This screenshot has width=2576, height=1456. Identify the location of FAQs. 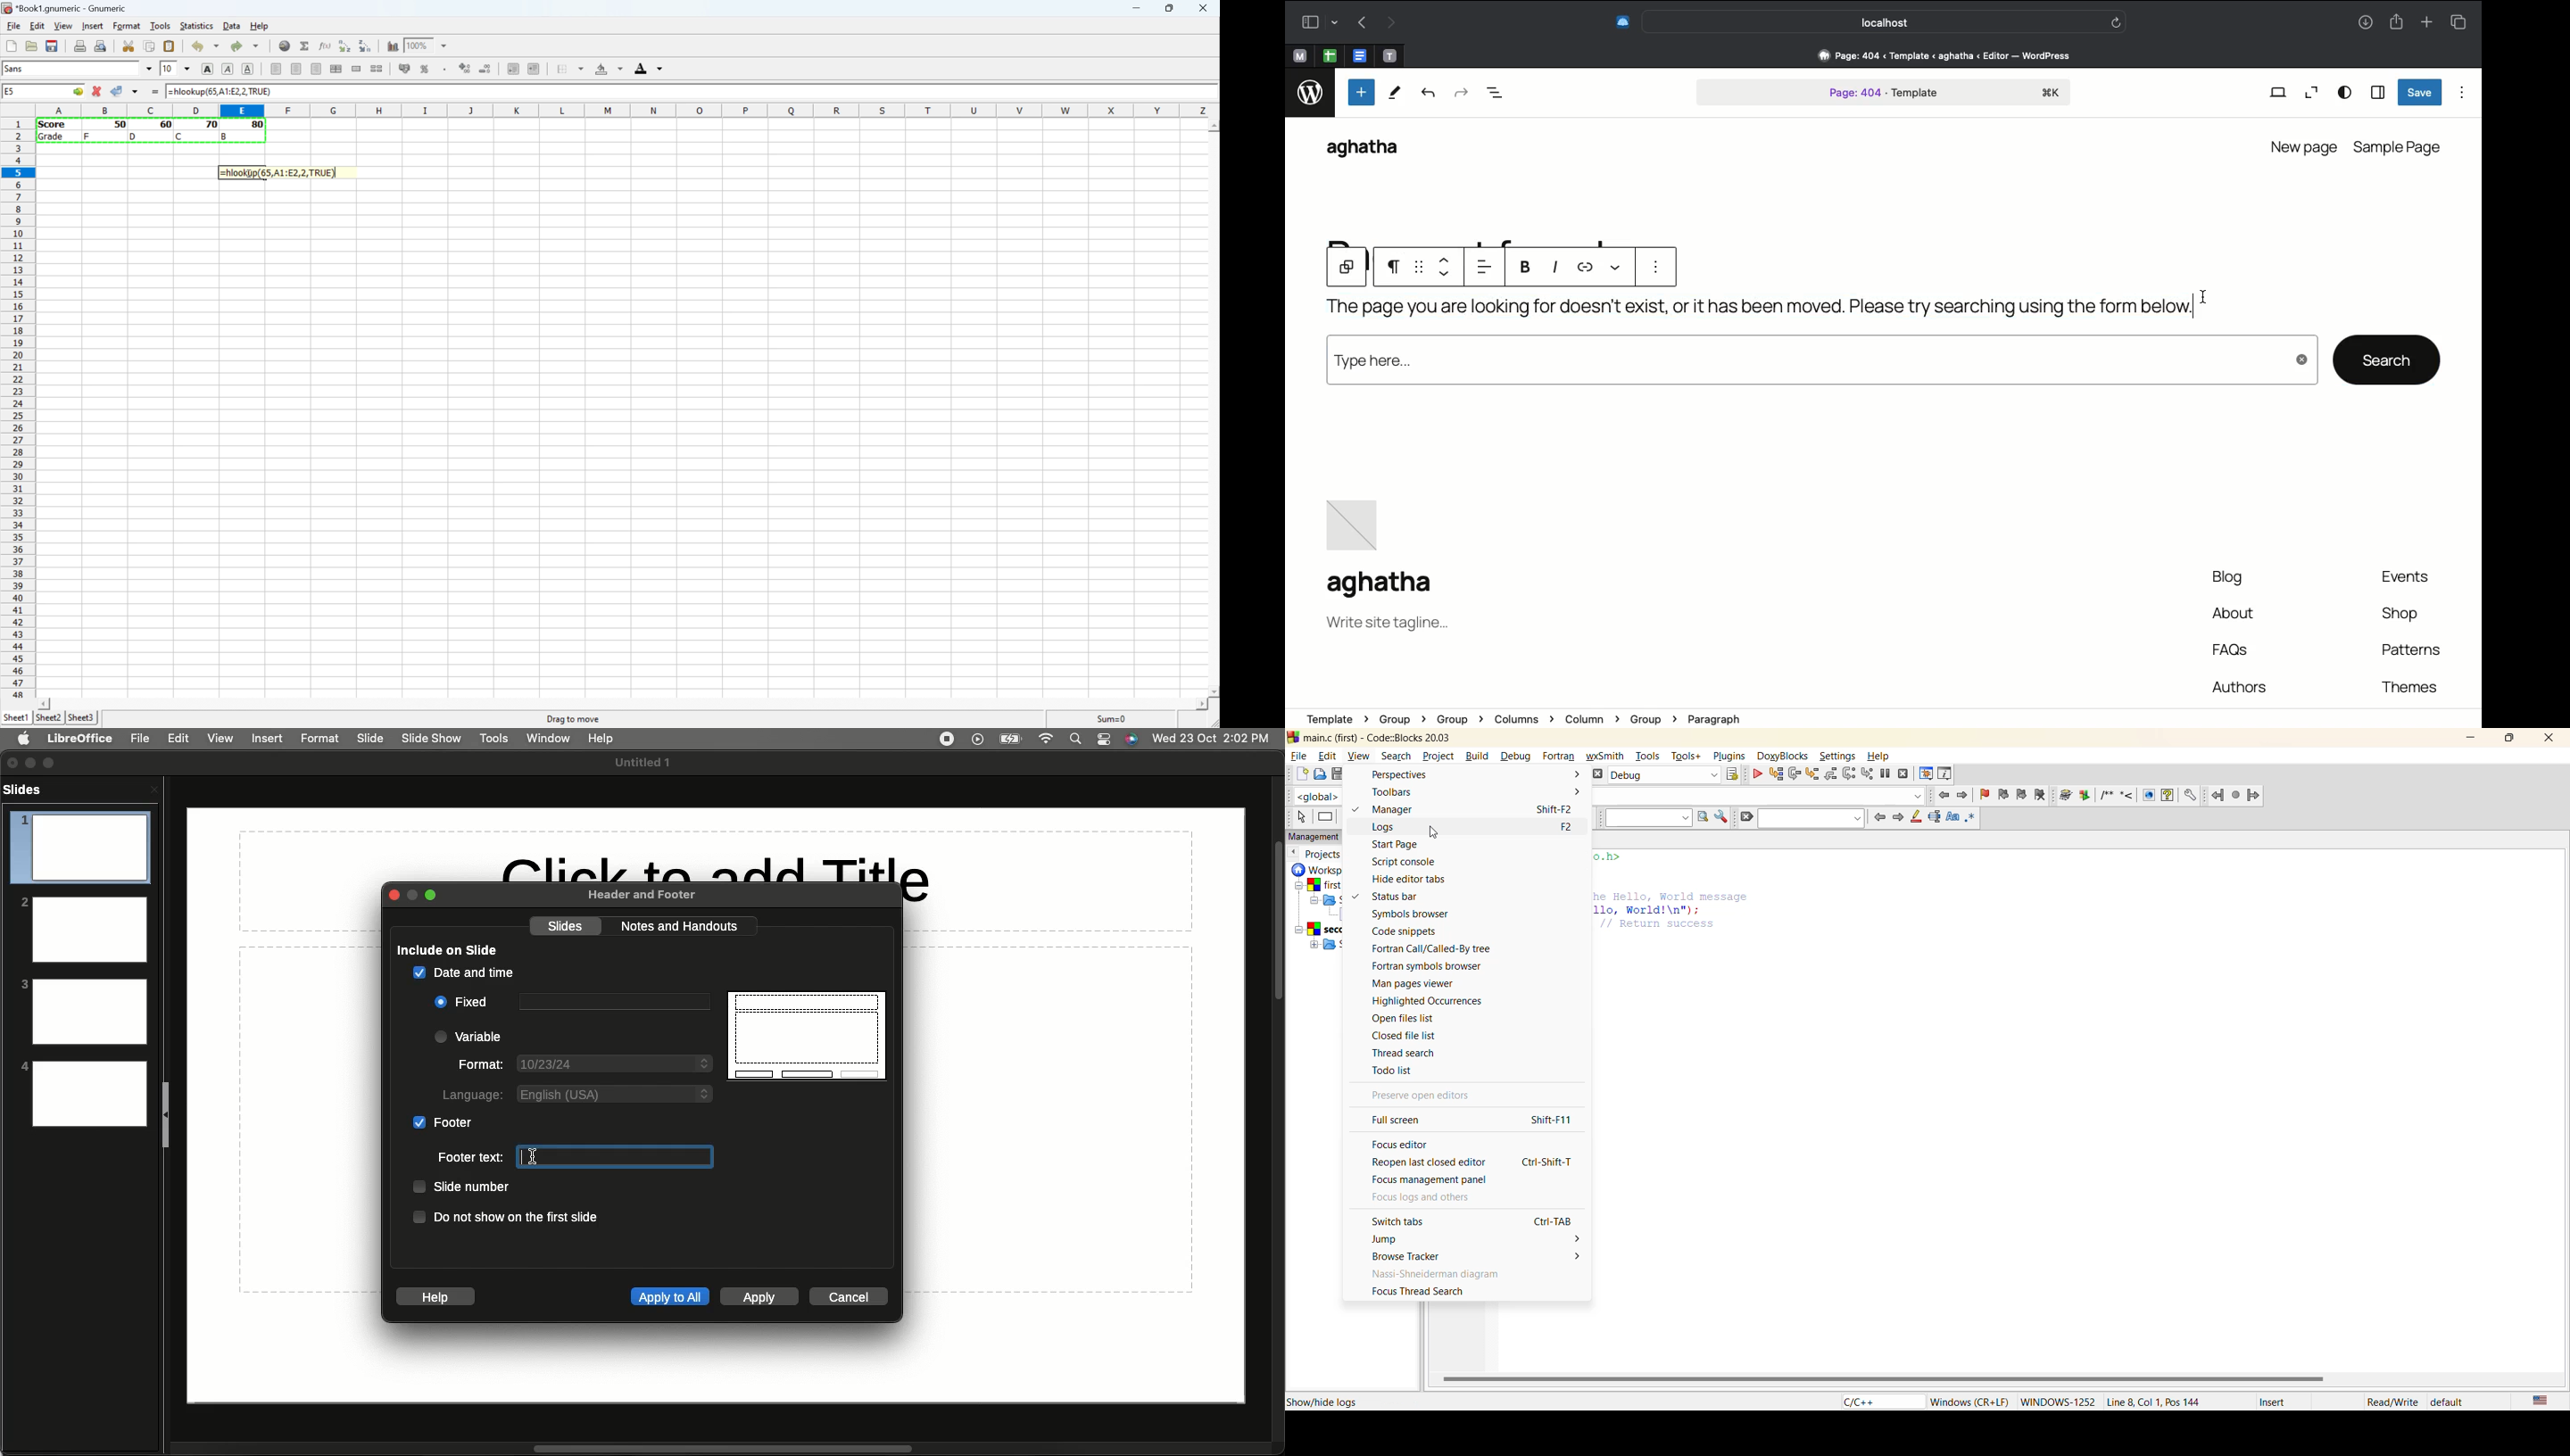
(2234, 649).